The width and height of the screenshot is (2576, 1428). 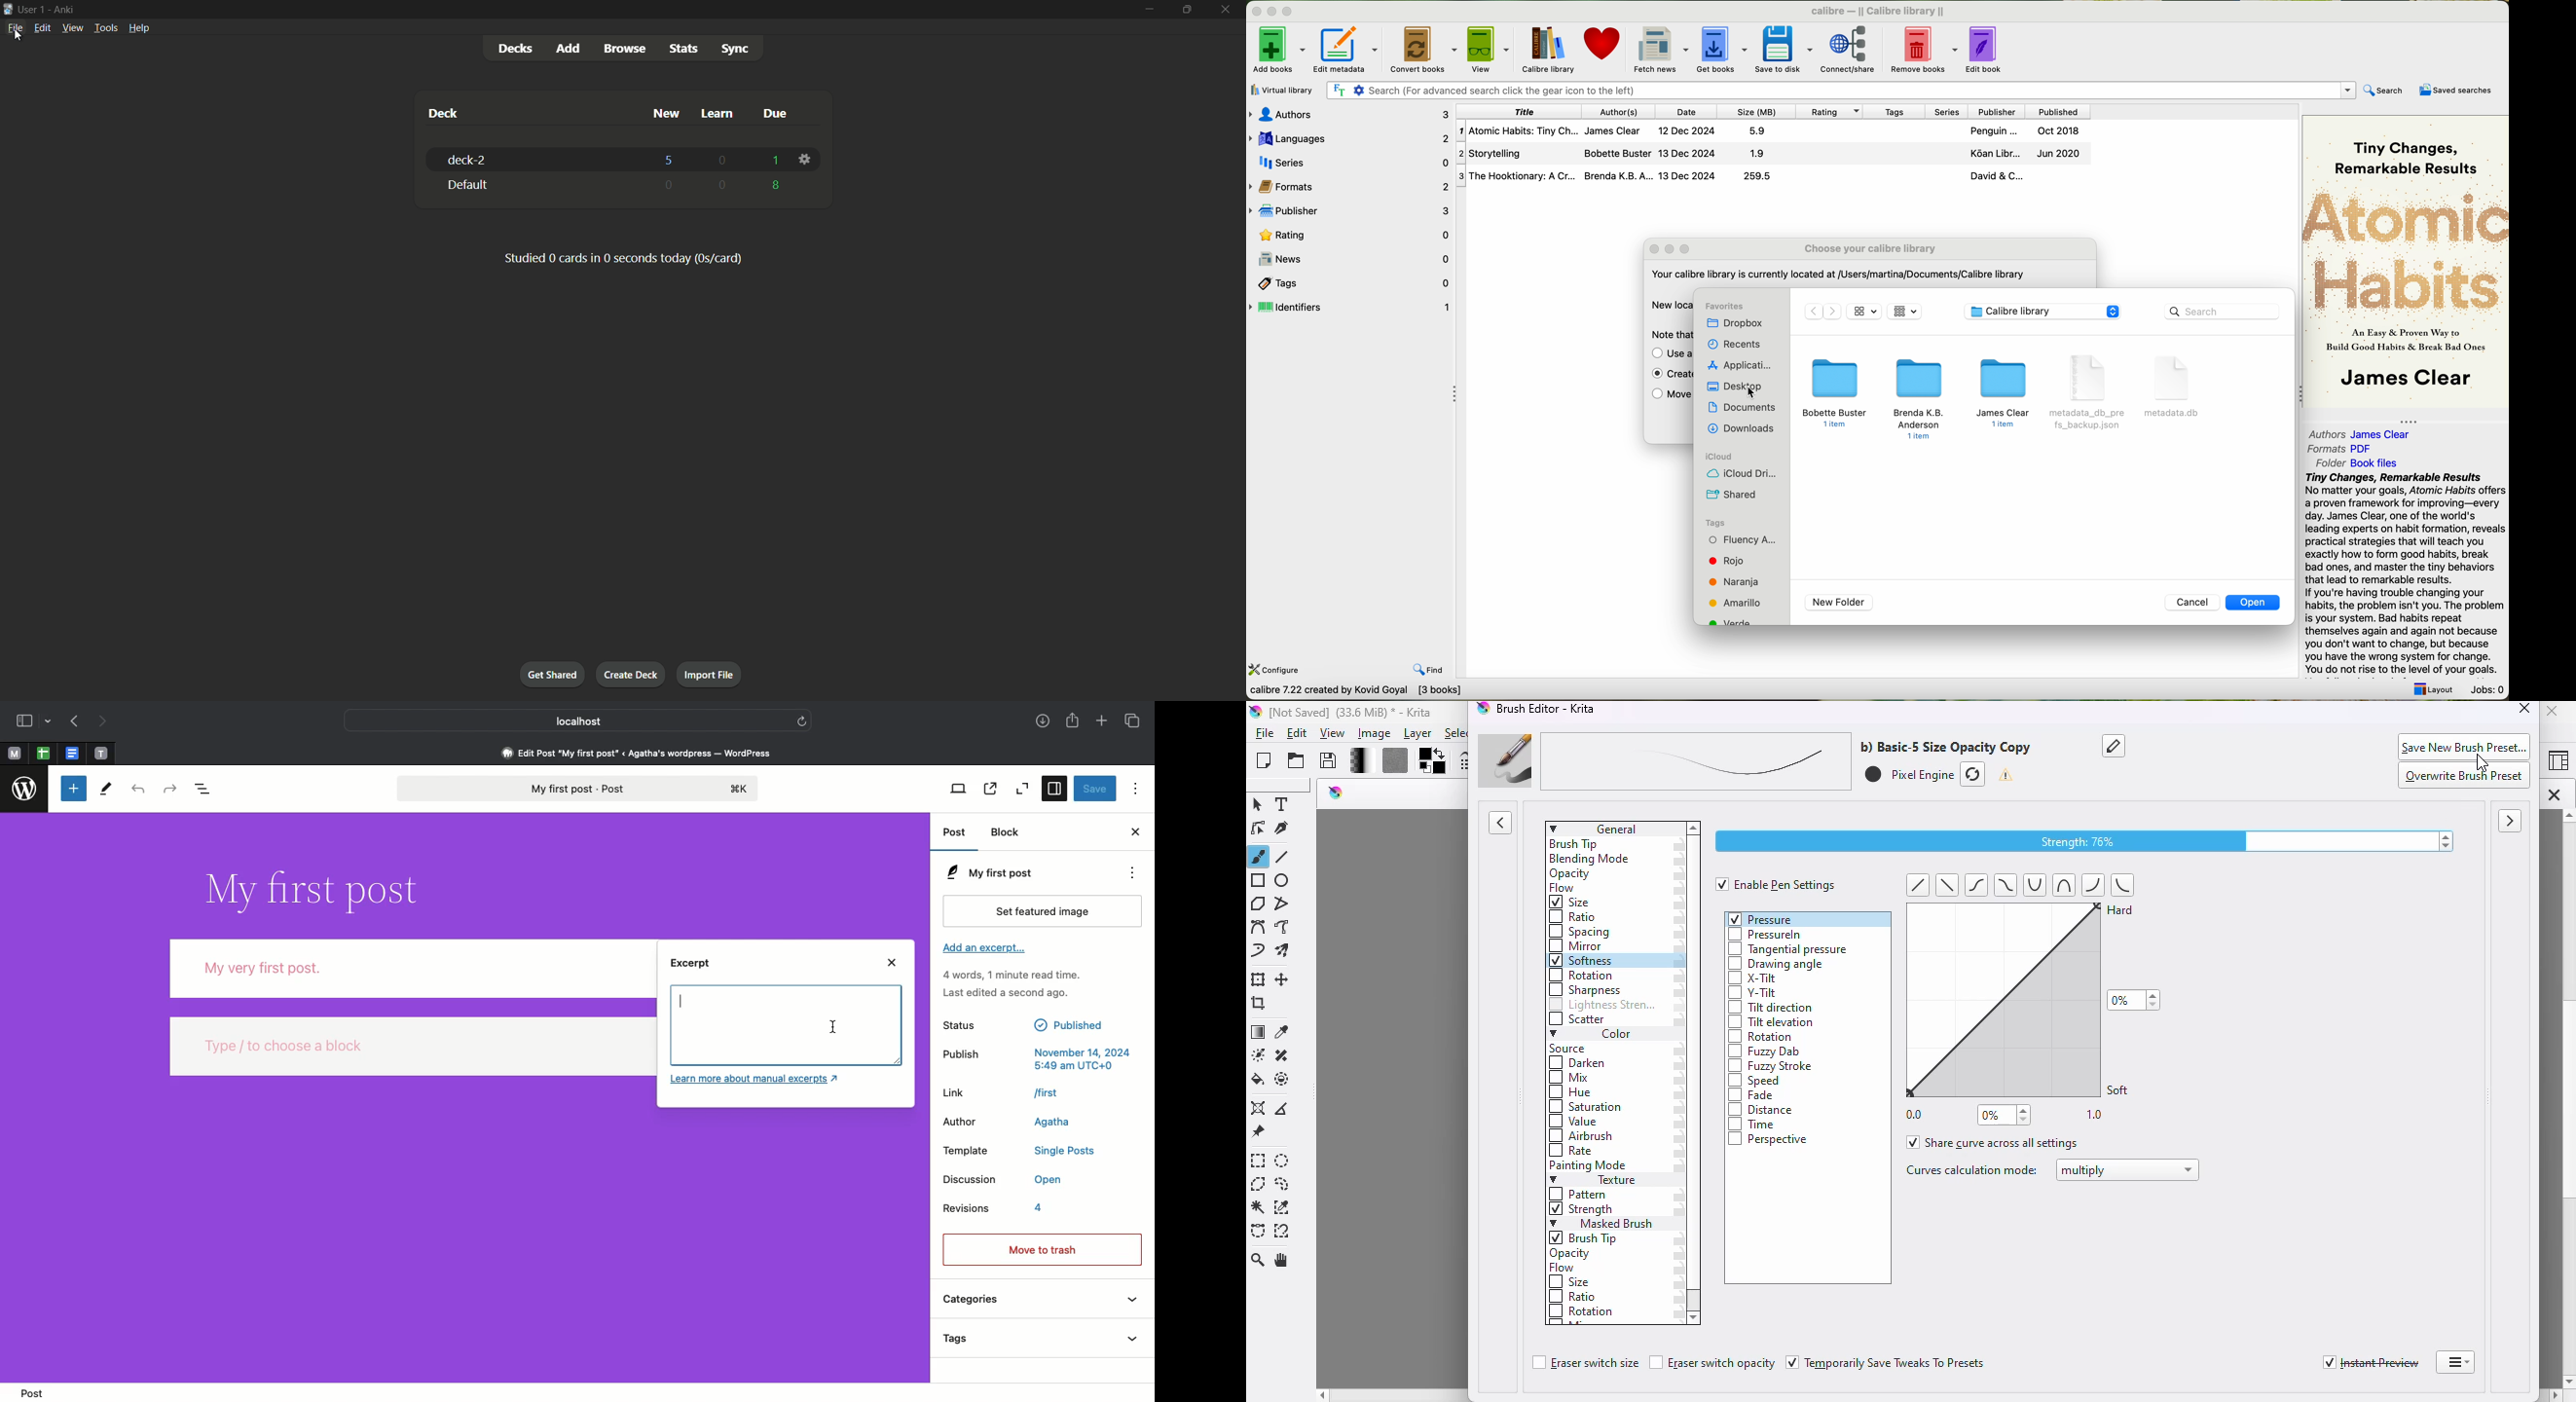 What do you see at coordinates (533, 160) in the screenshot?
I see `Deck-2` at bounding box center [533, 160].